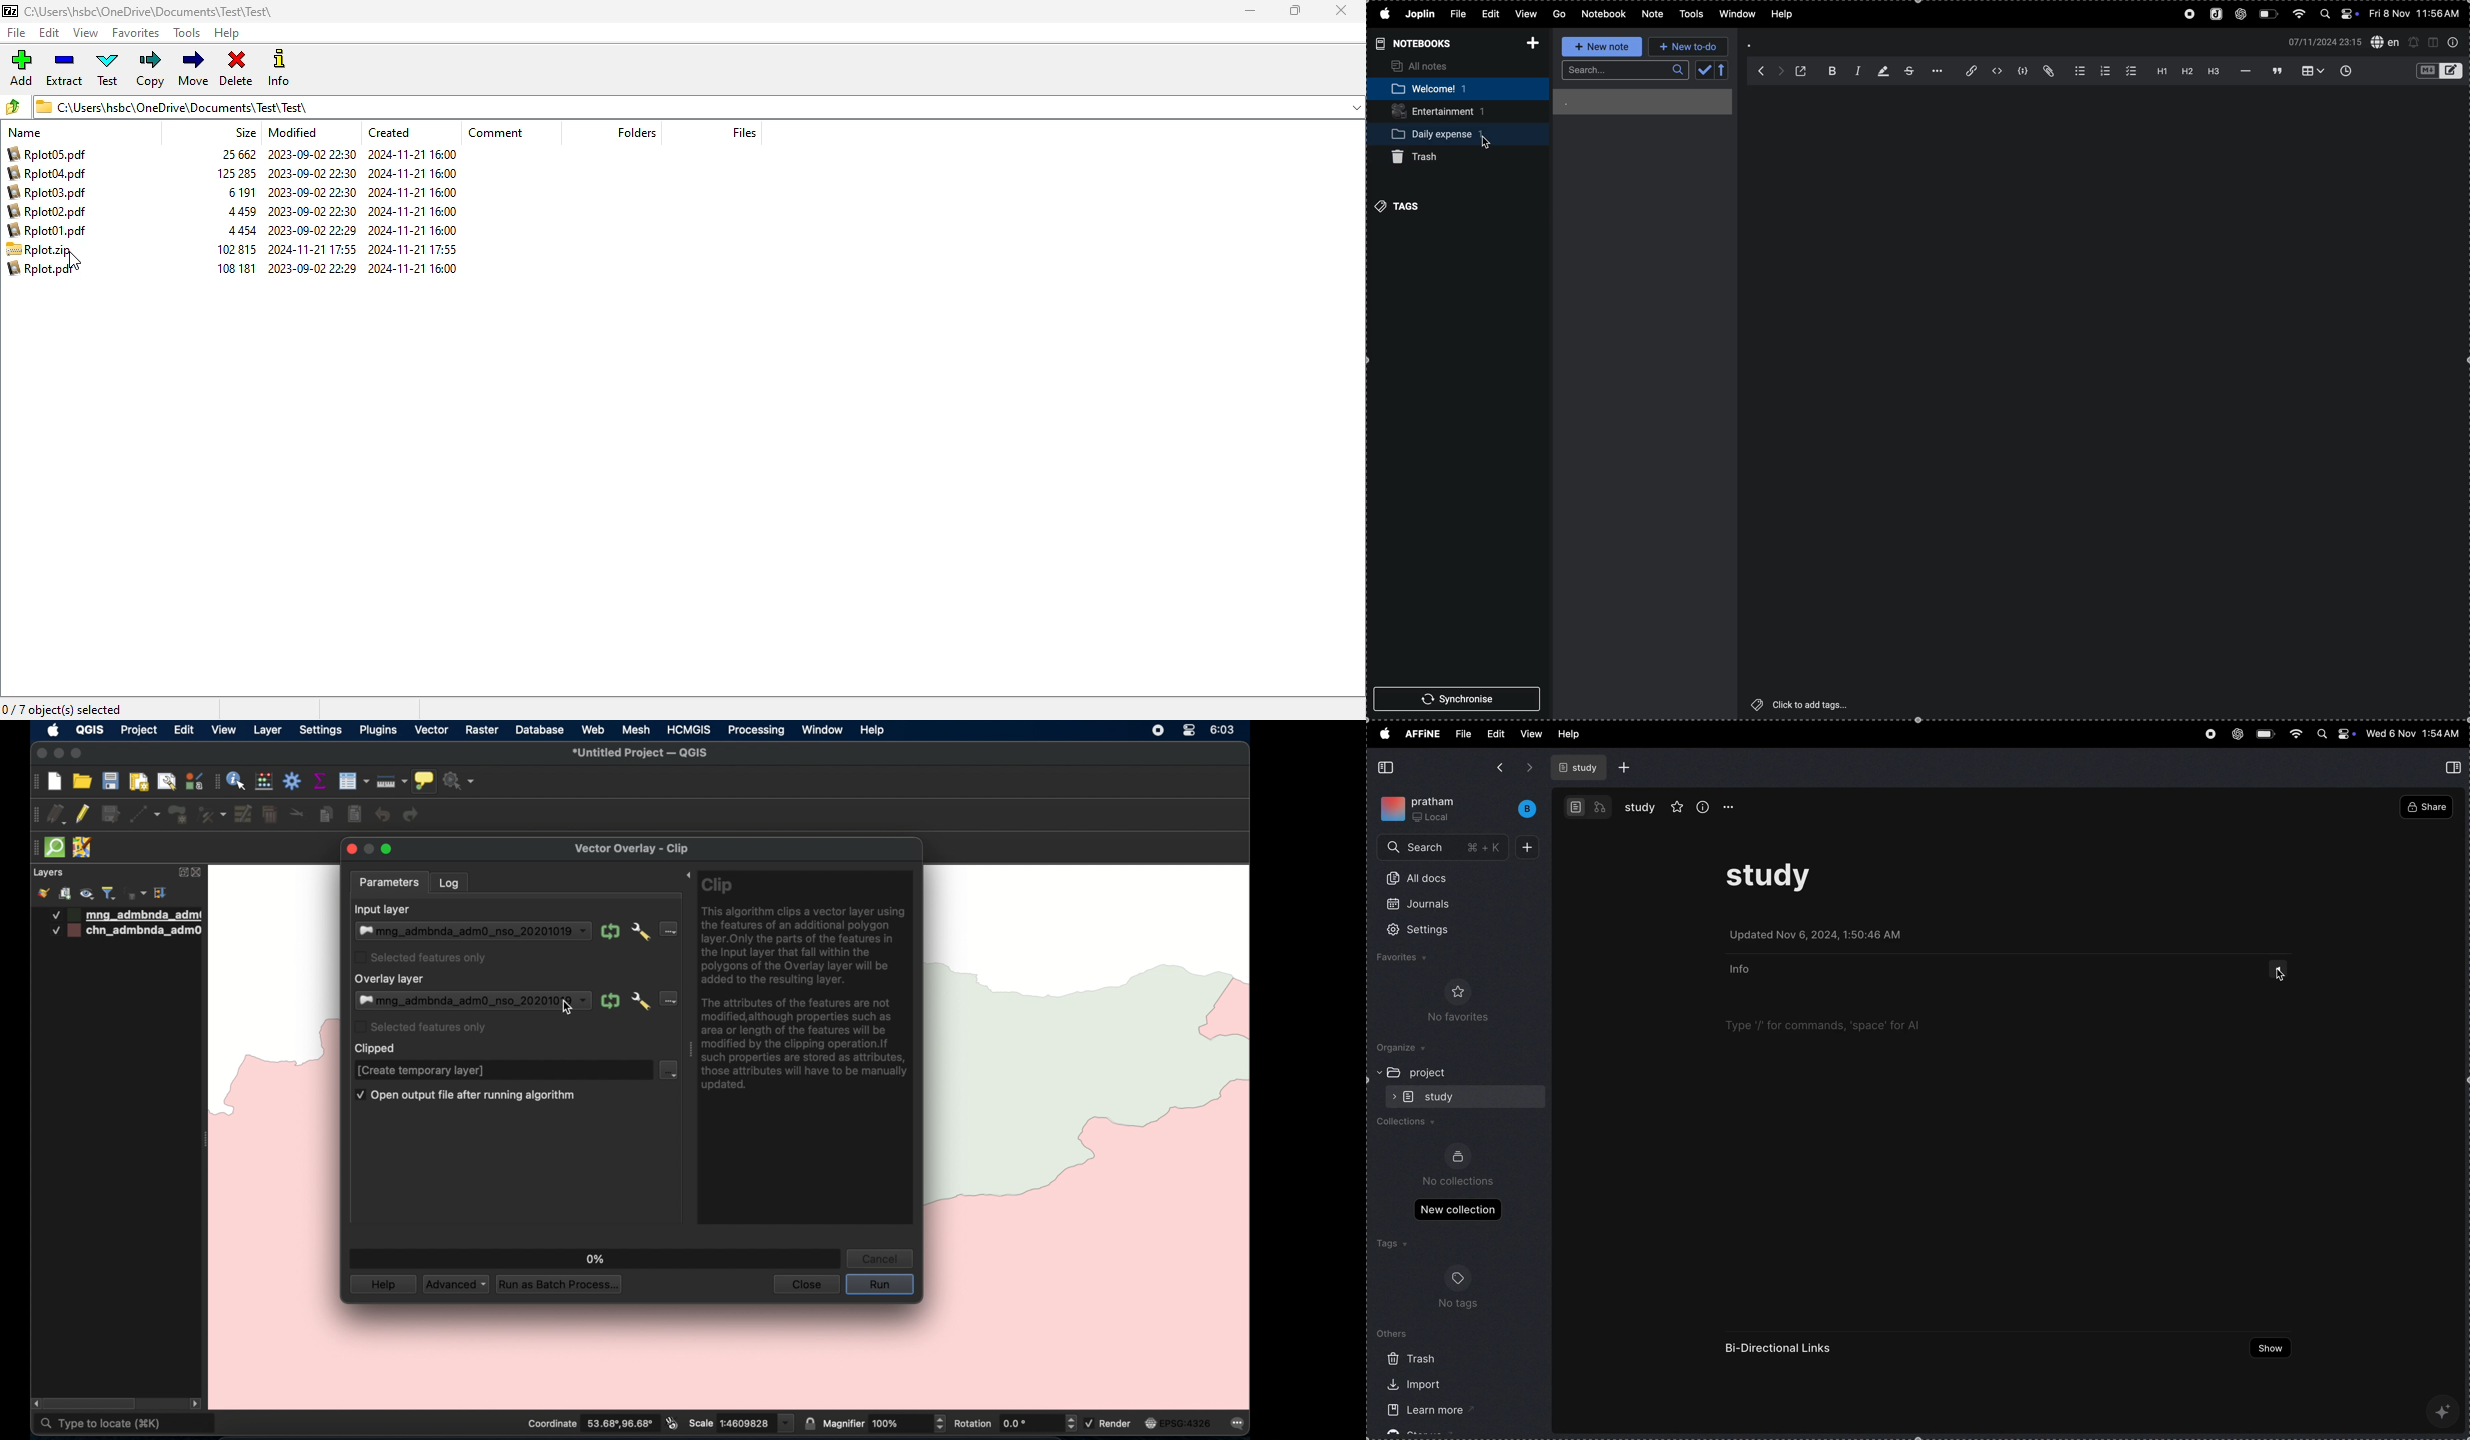  What do you see at coordinates (17, 33) in the screenshot?
I see `file` at bounding box center [17, 33].